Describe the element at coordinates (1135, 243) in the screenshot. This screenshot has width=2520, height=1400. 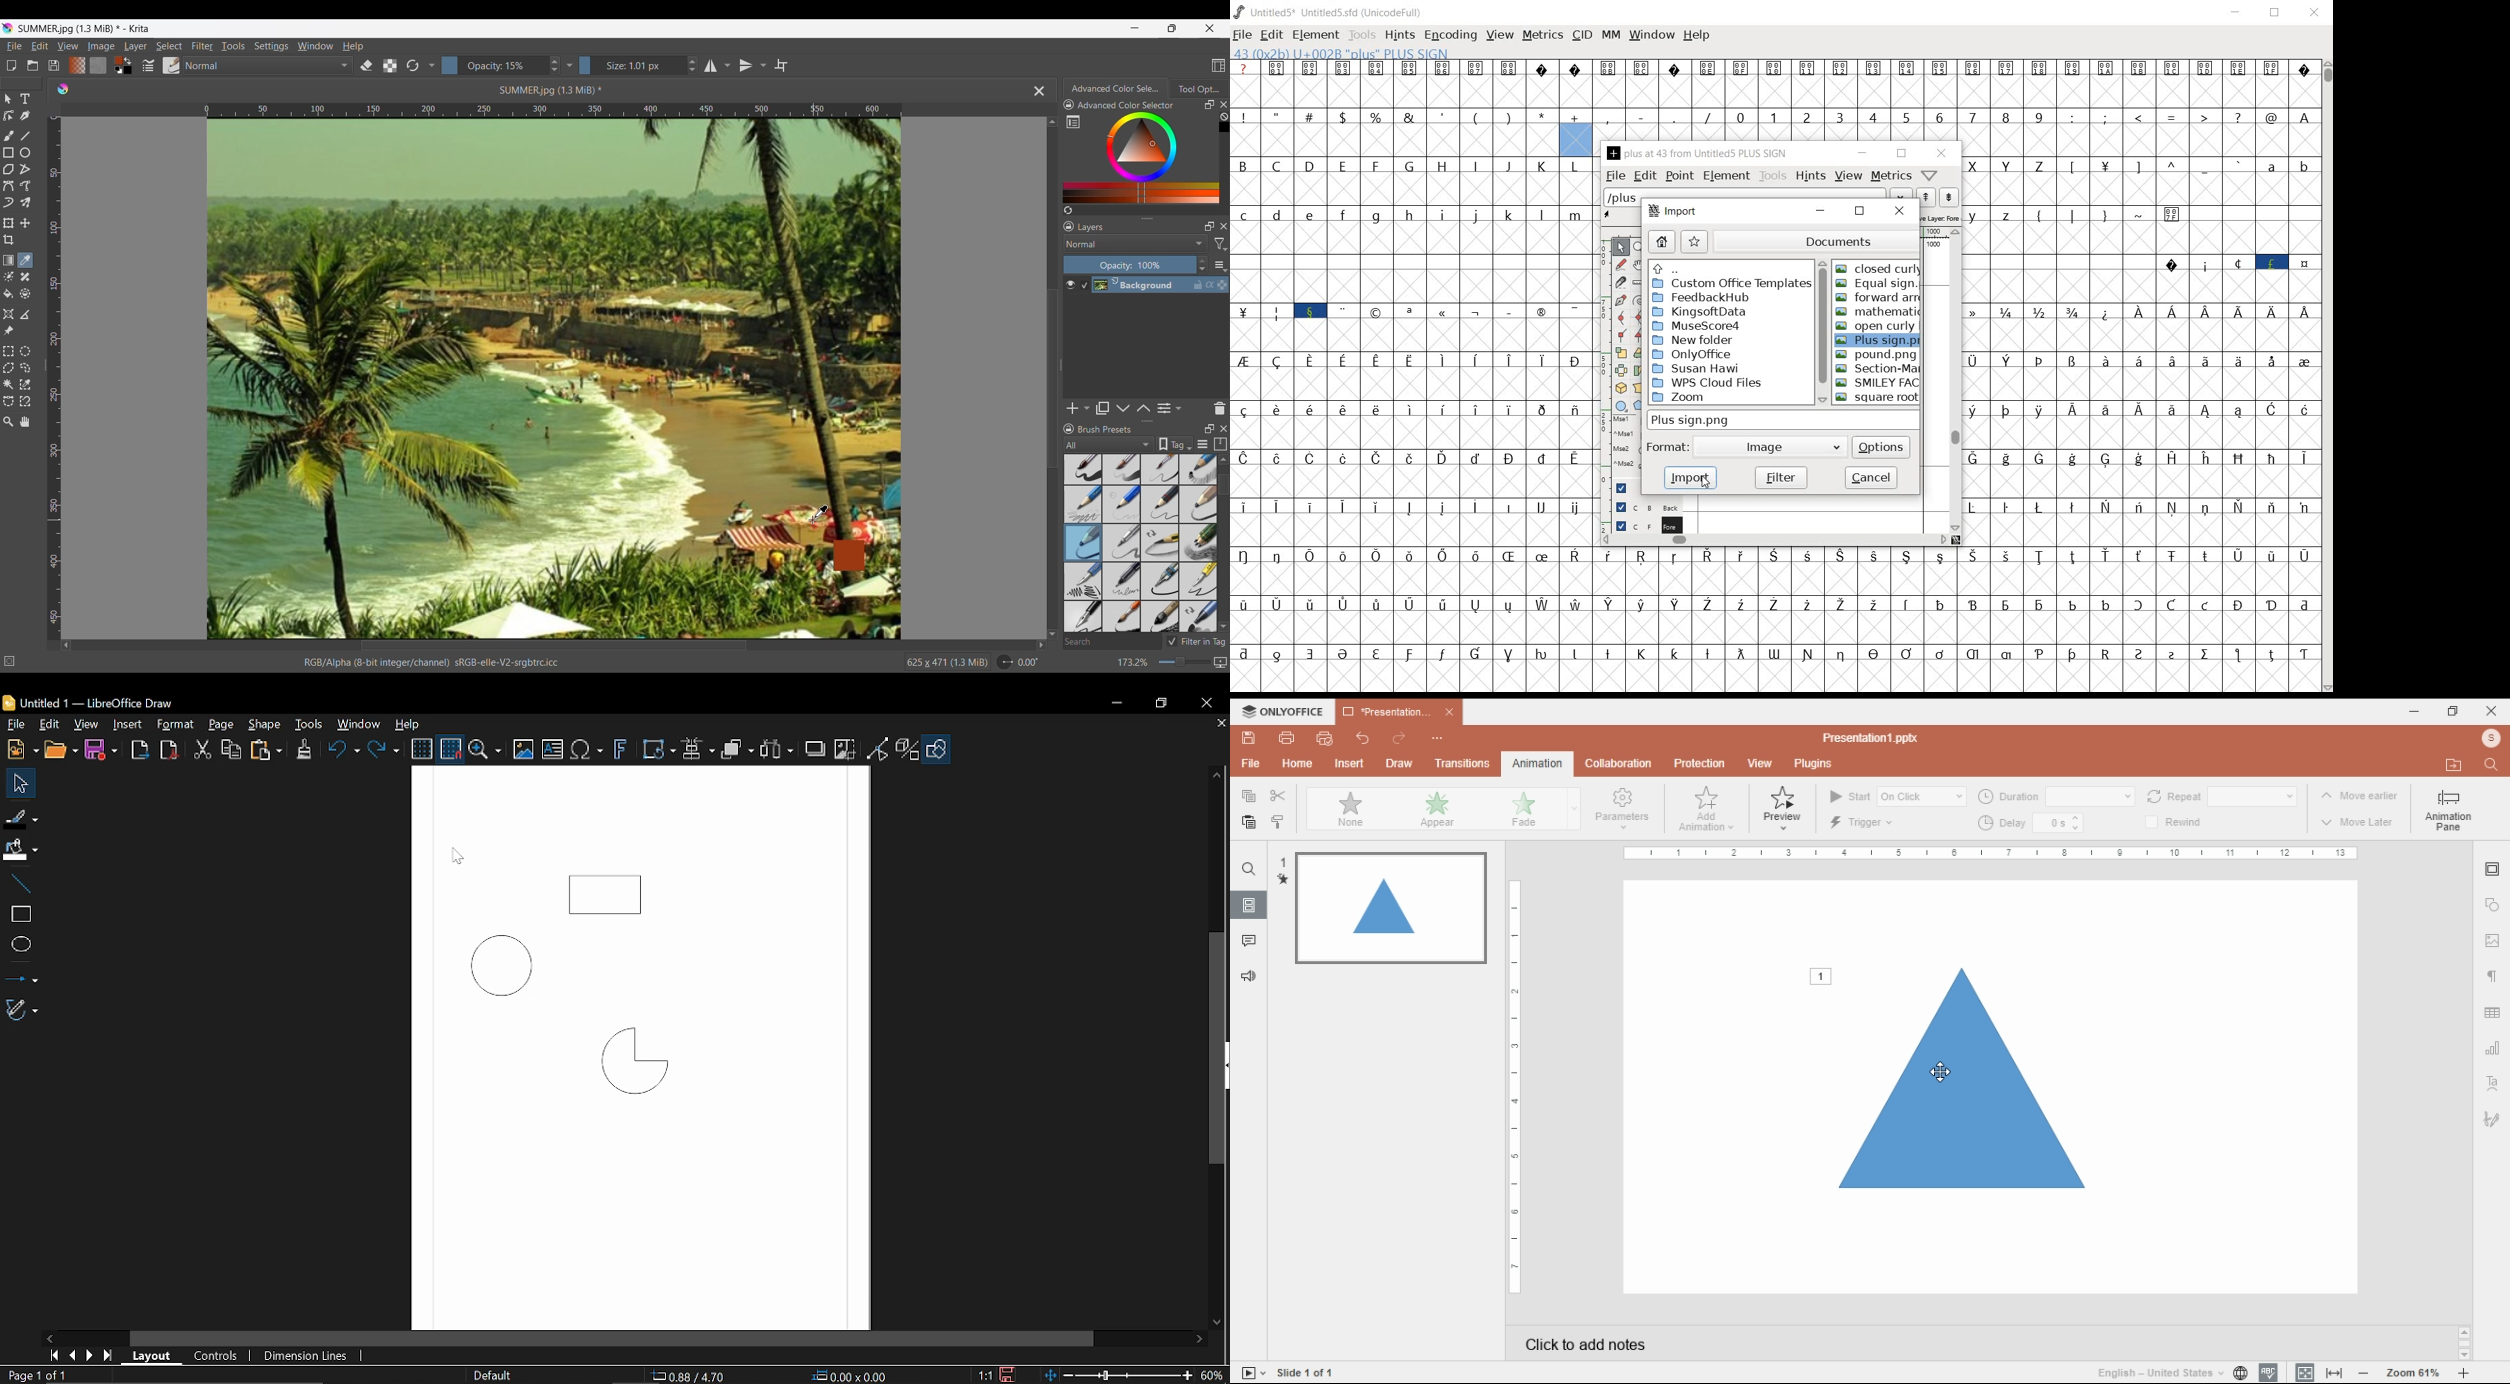
I see `Normal` at that location.